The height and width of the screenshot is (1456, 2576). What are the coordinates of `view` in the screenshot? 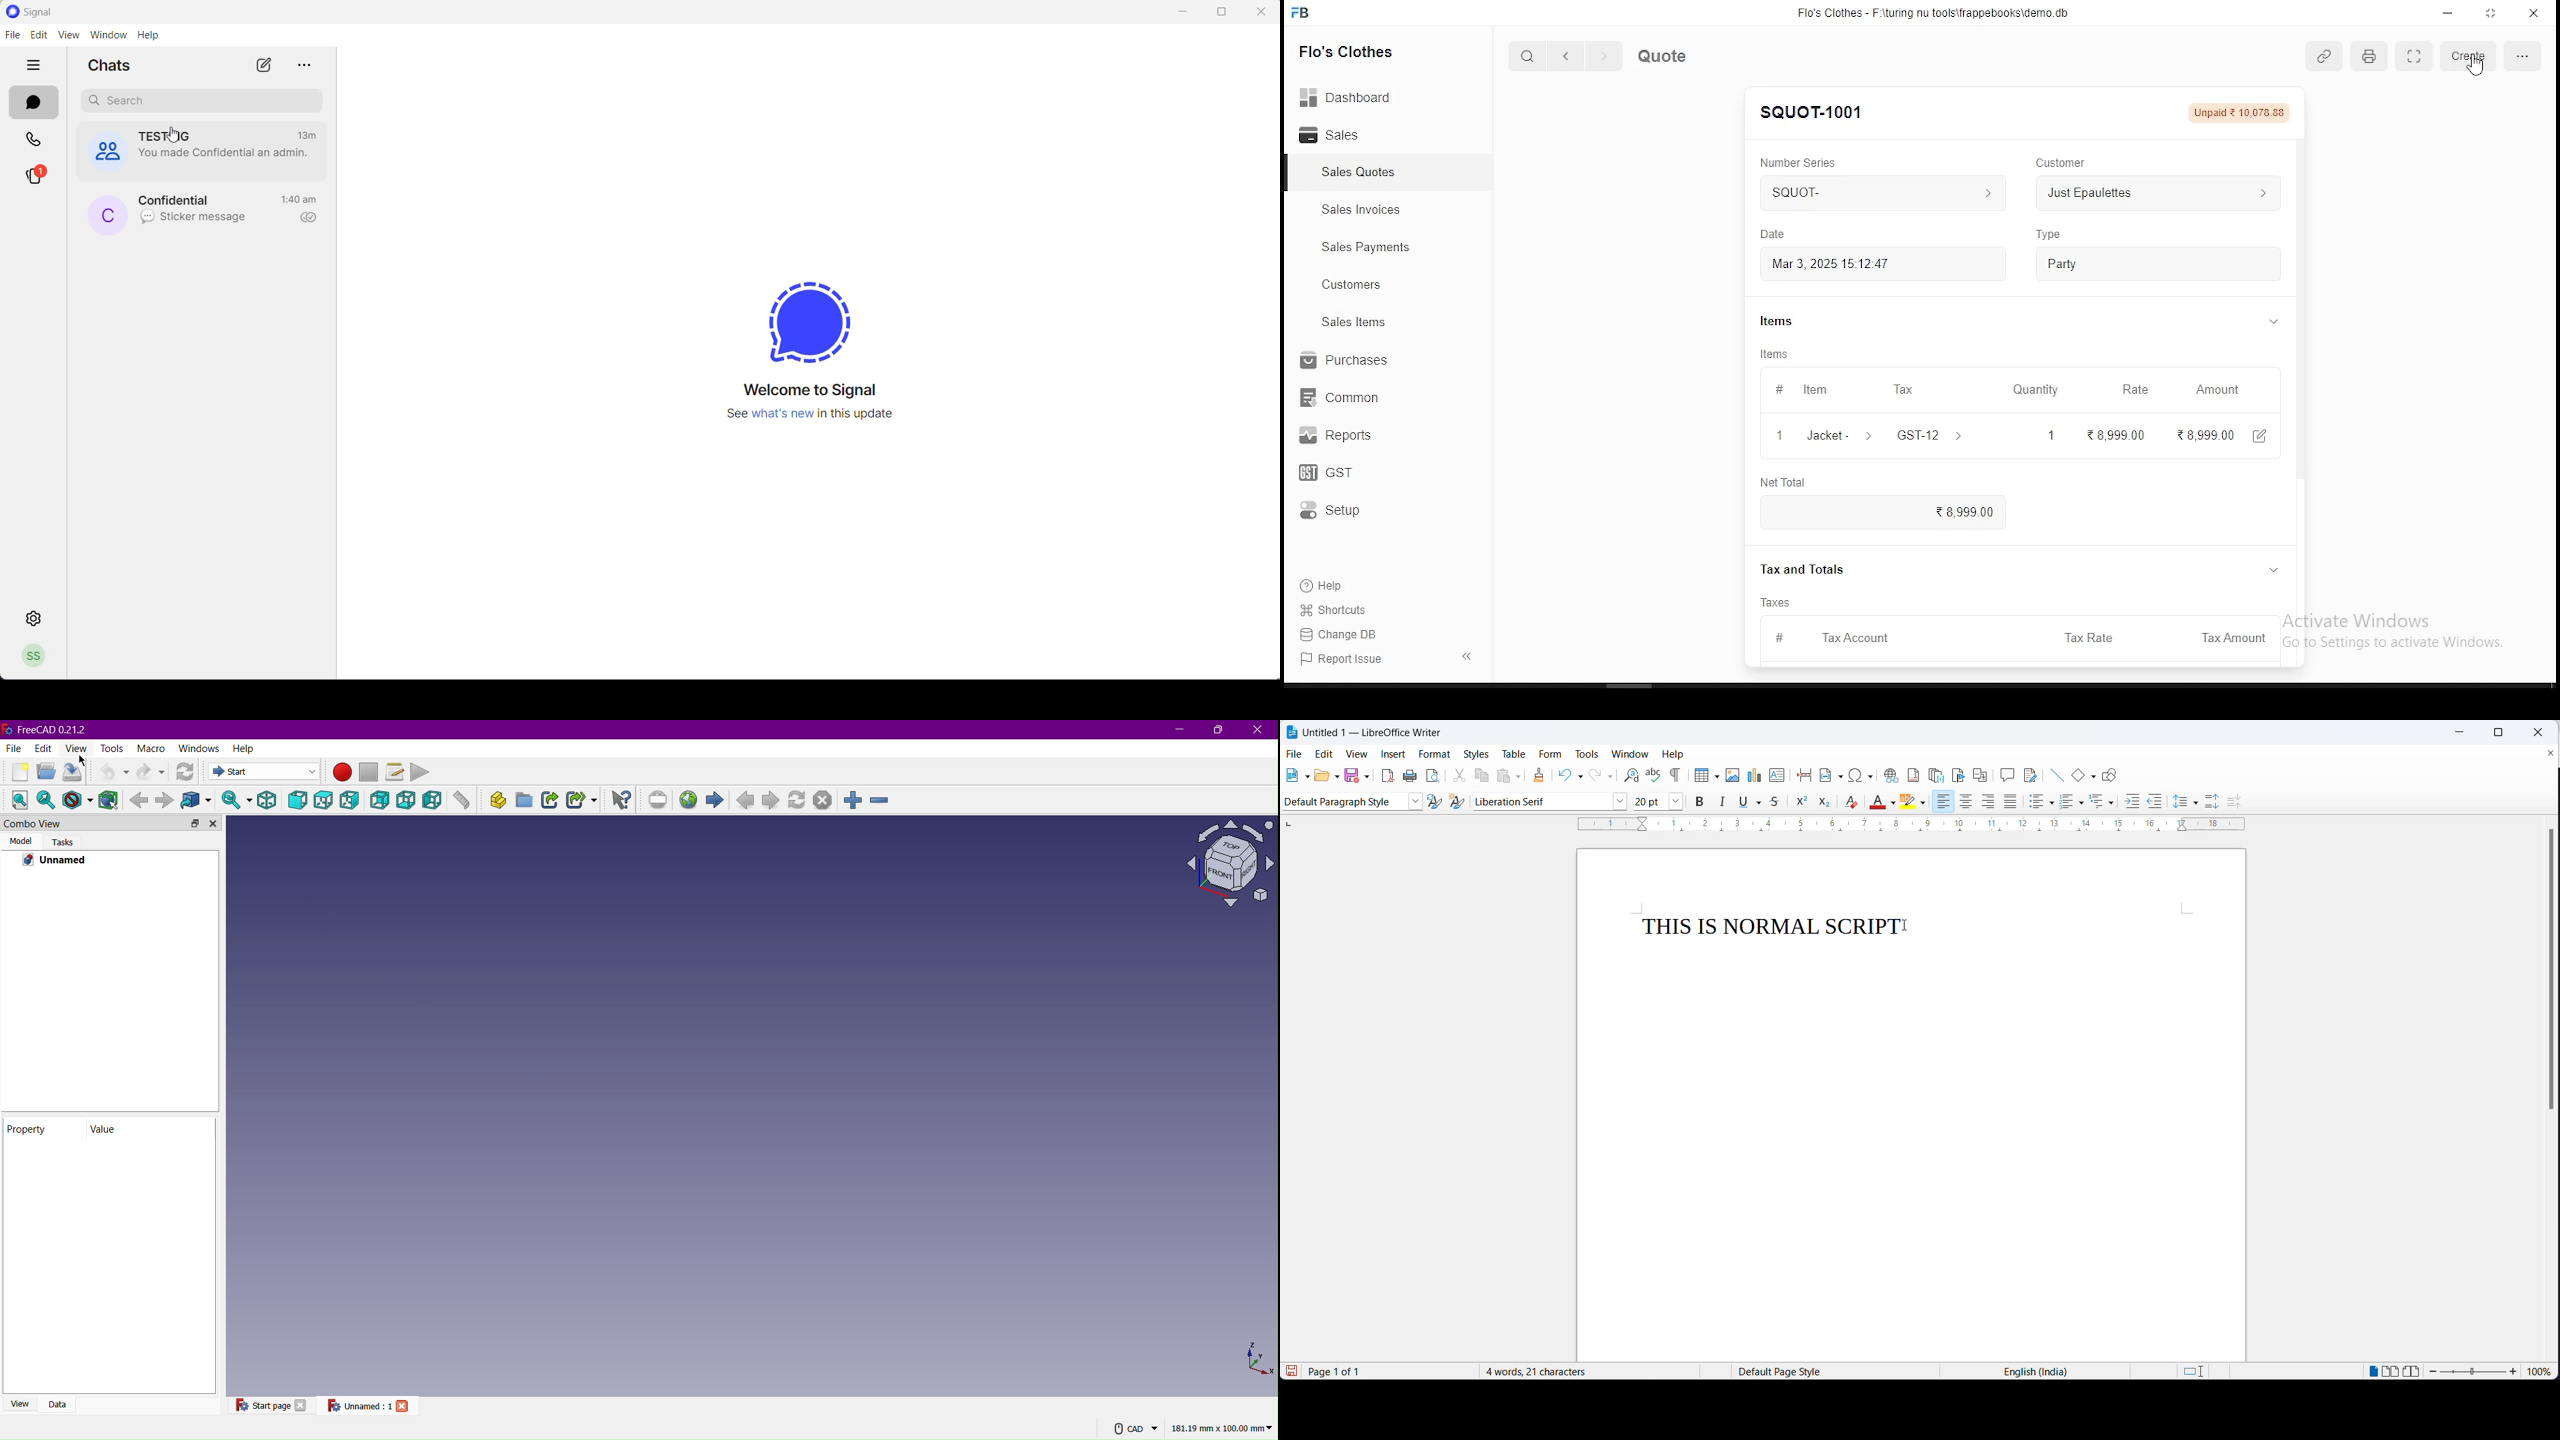 It's located at (1352, 755).